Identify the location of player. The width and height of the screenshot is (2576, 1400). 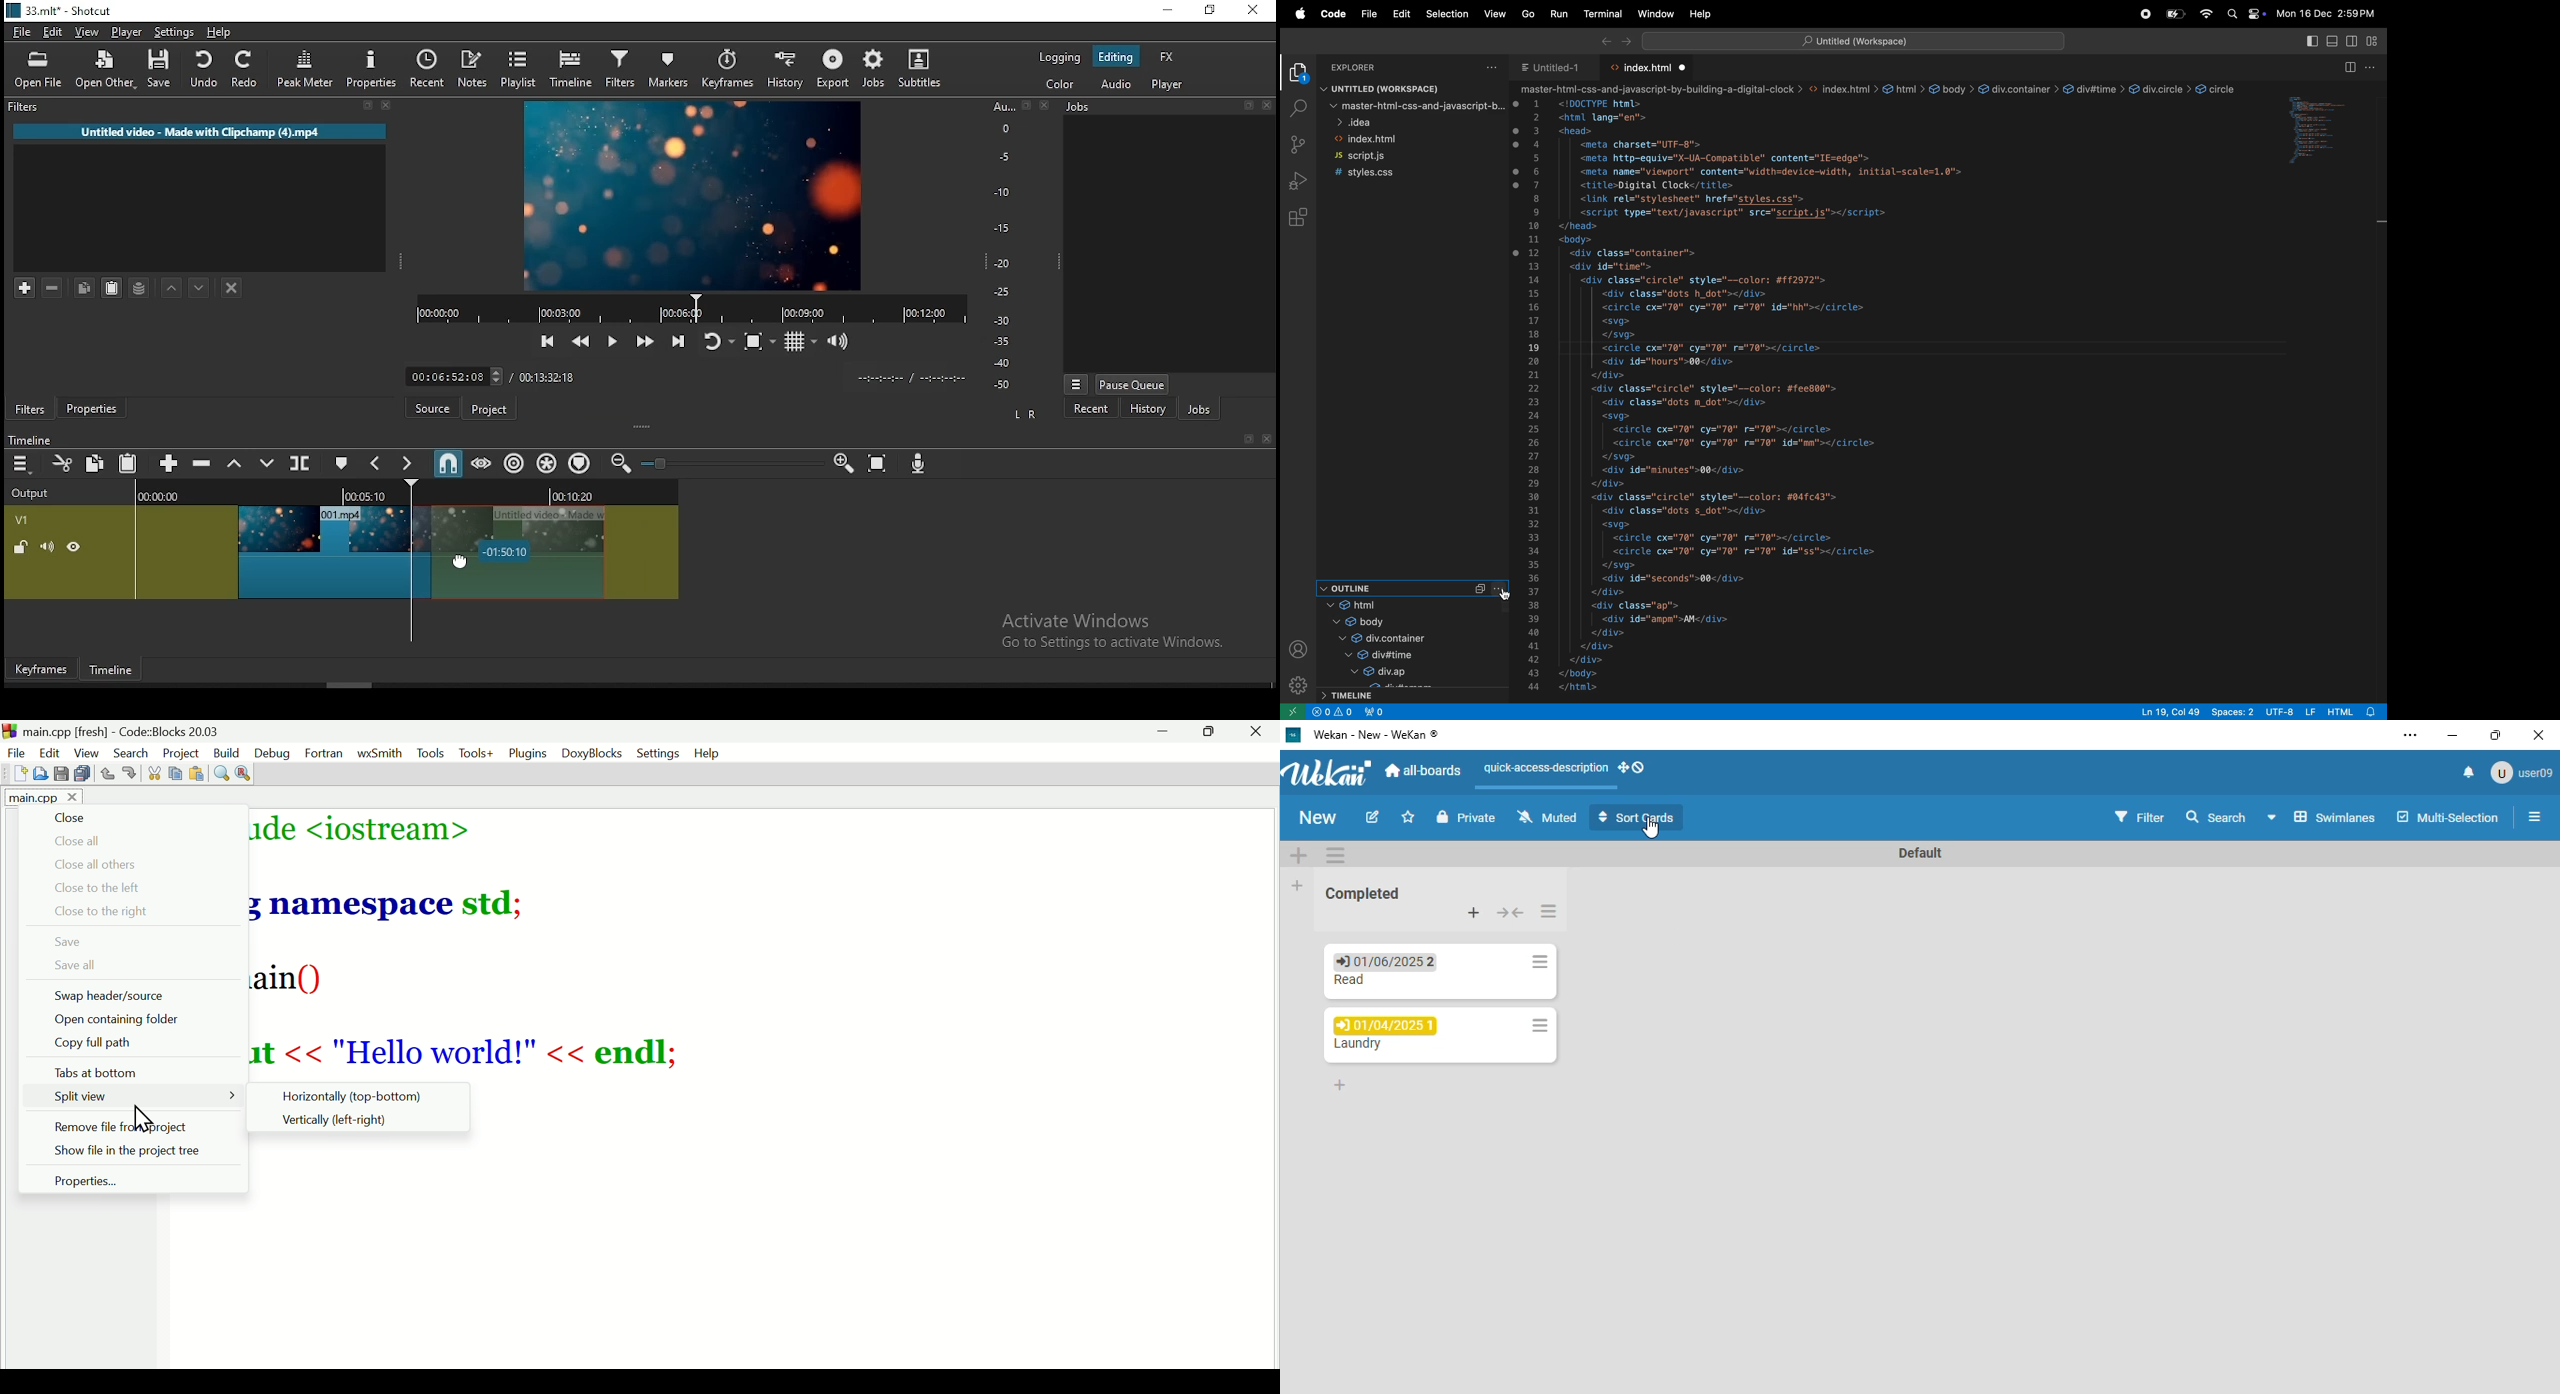
(127, 31).